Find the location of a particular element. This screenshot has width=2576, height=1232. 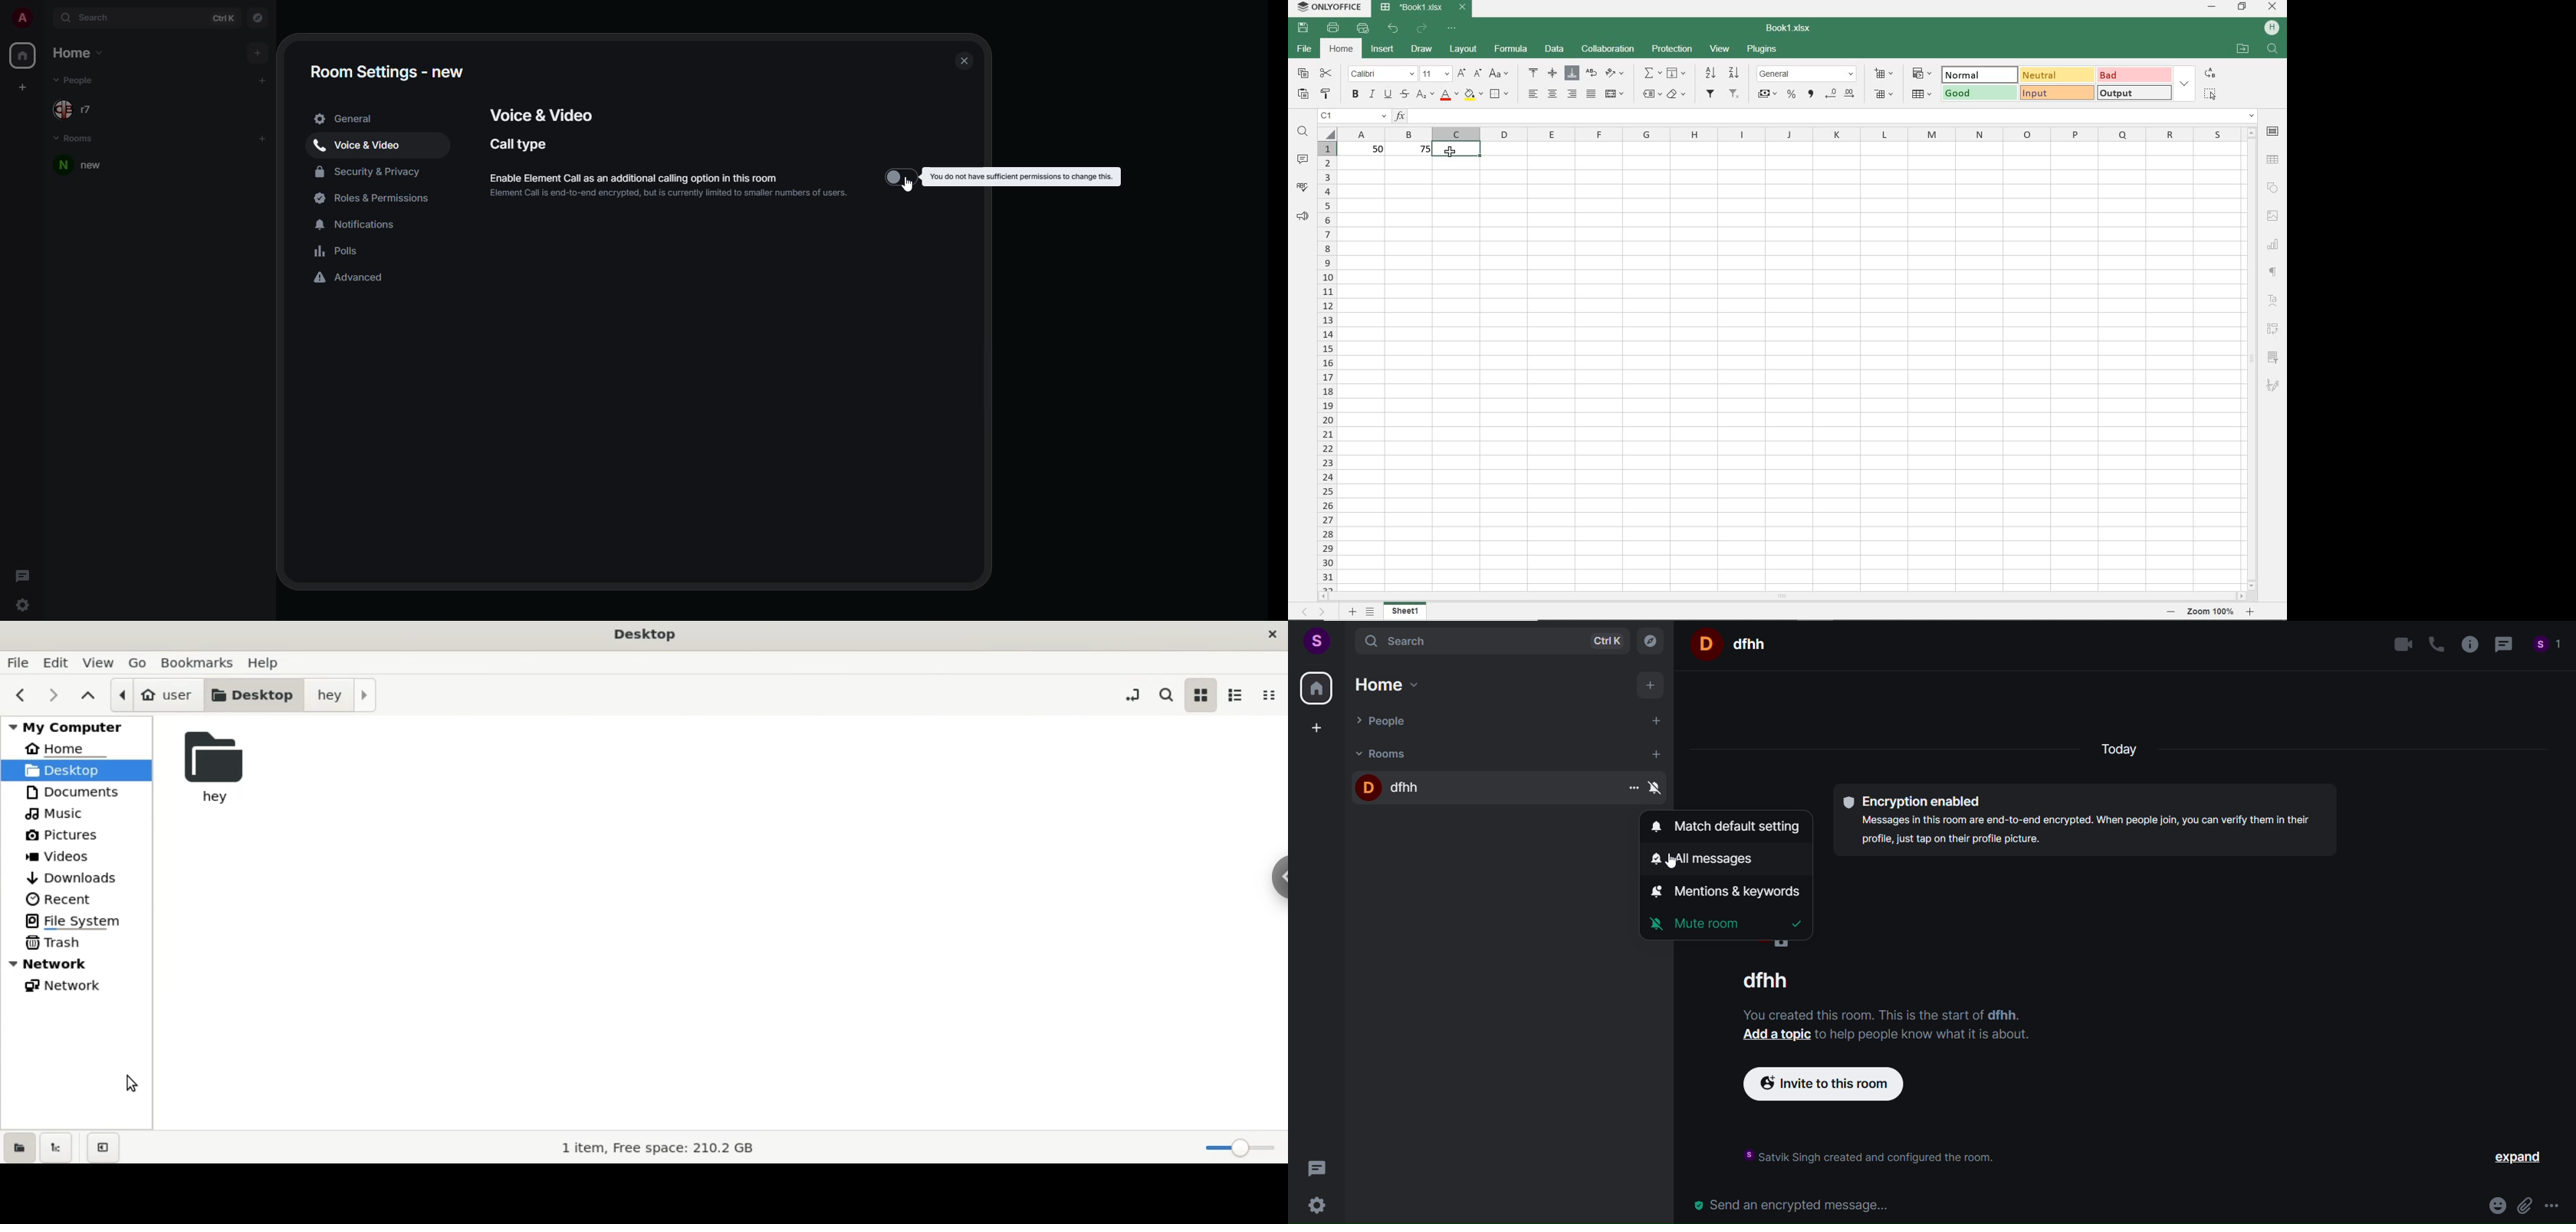

quick settings is located at coordinates (24, 604).